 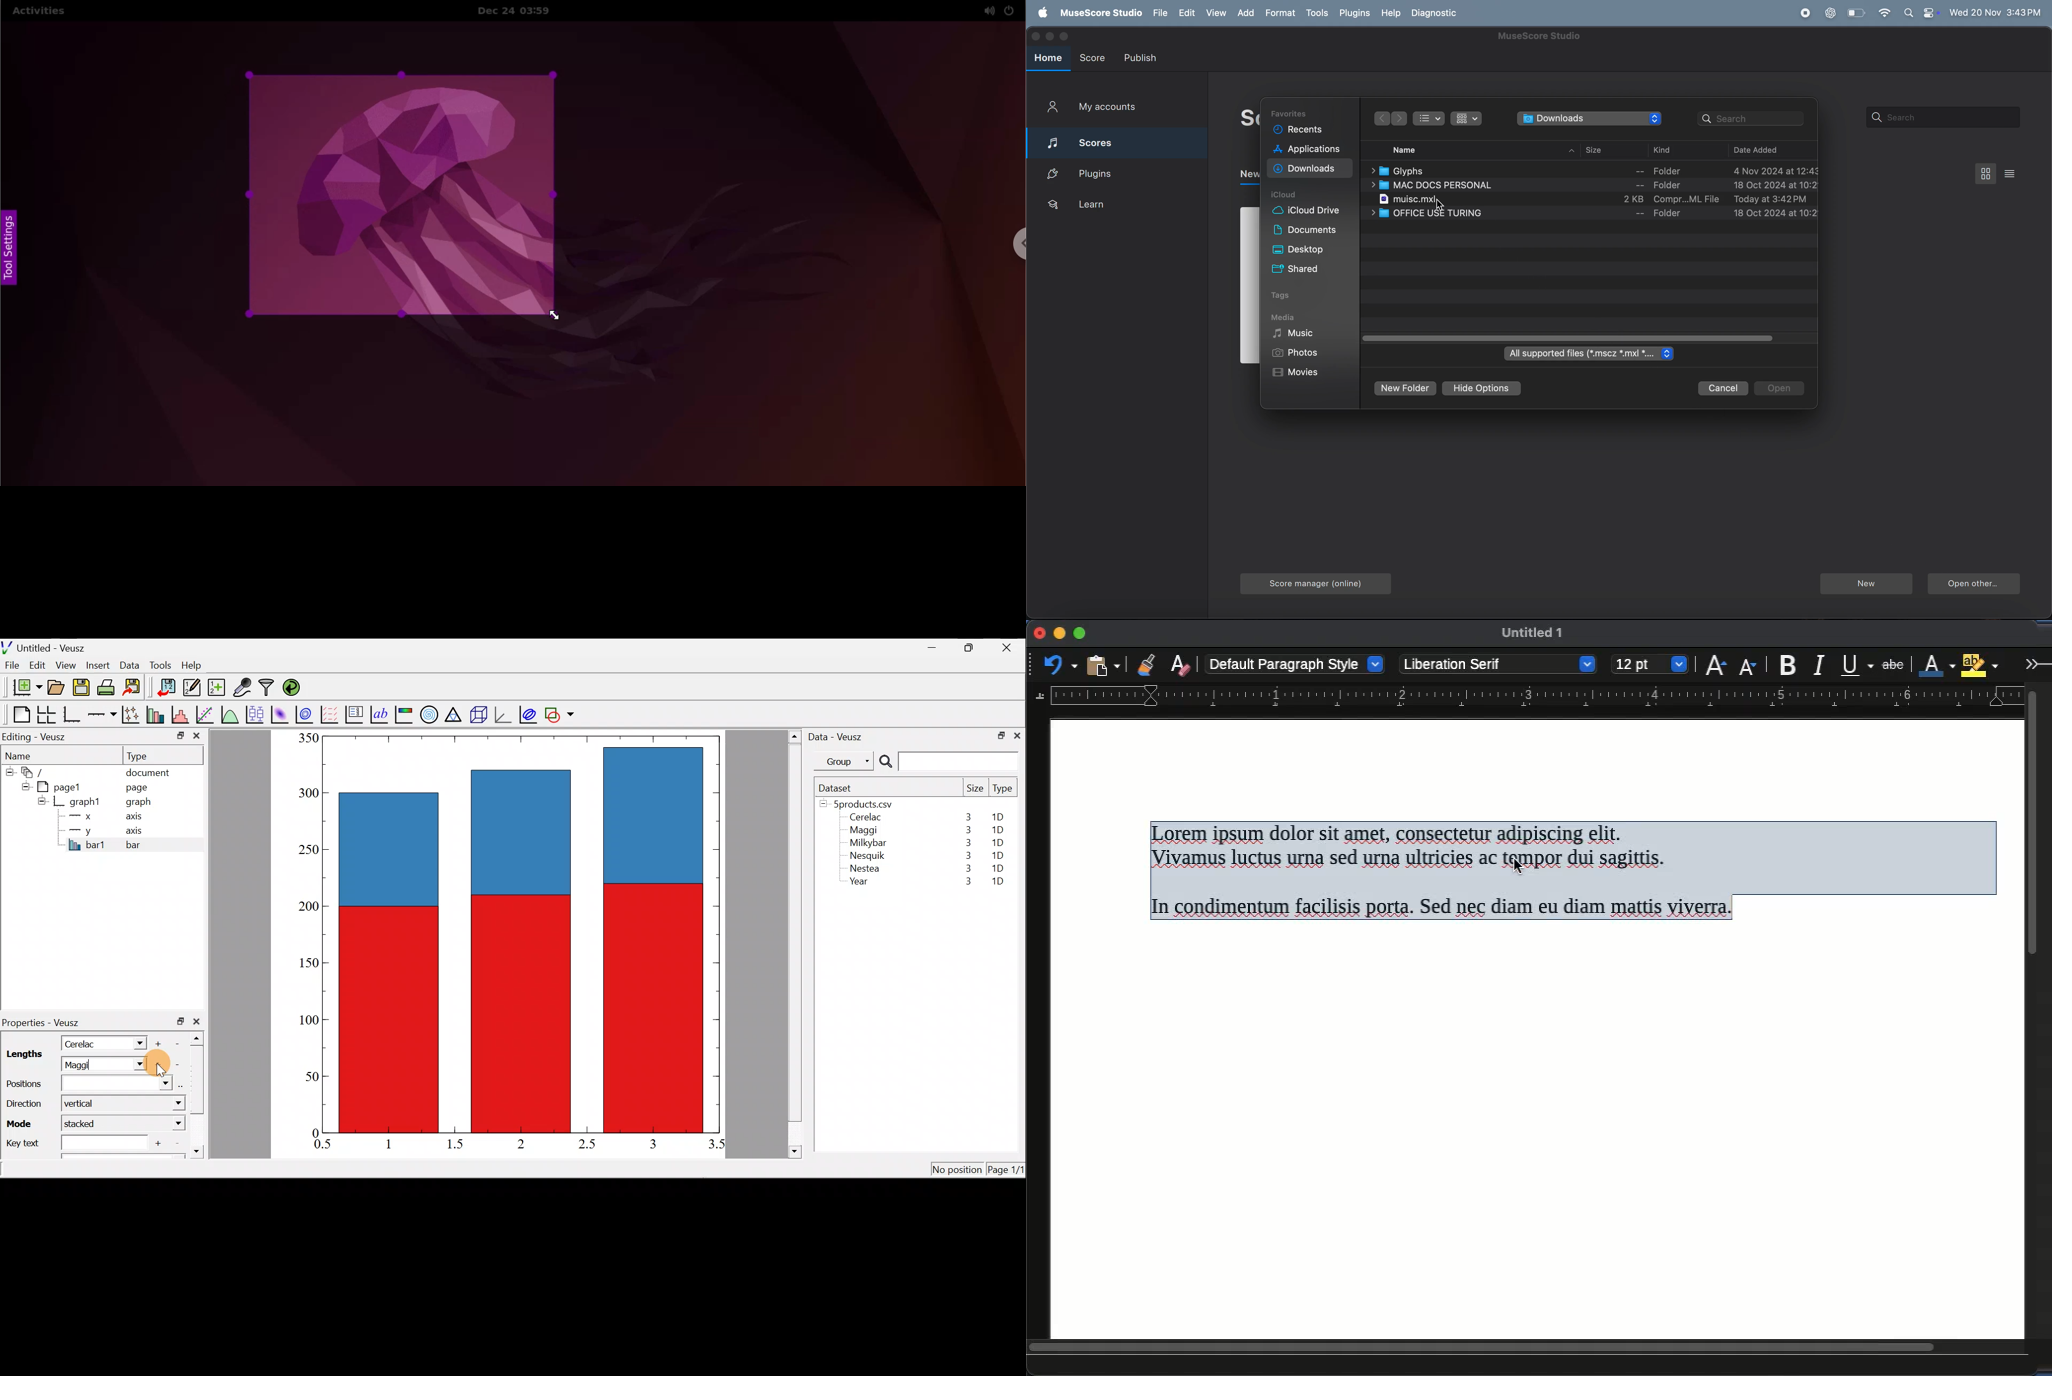 I want to click on edit, so click(x=1186, y=12).